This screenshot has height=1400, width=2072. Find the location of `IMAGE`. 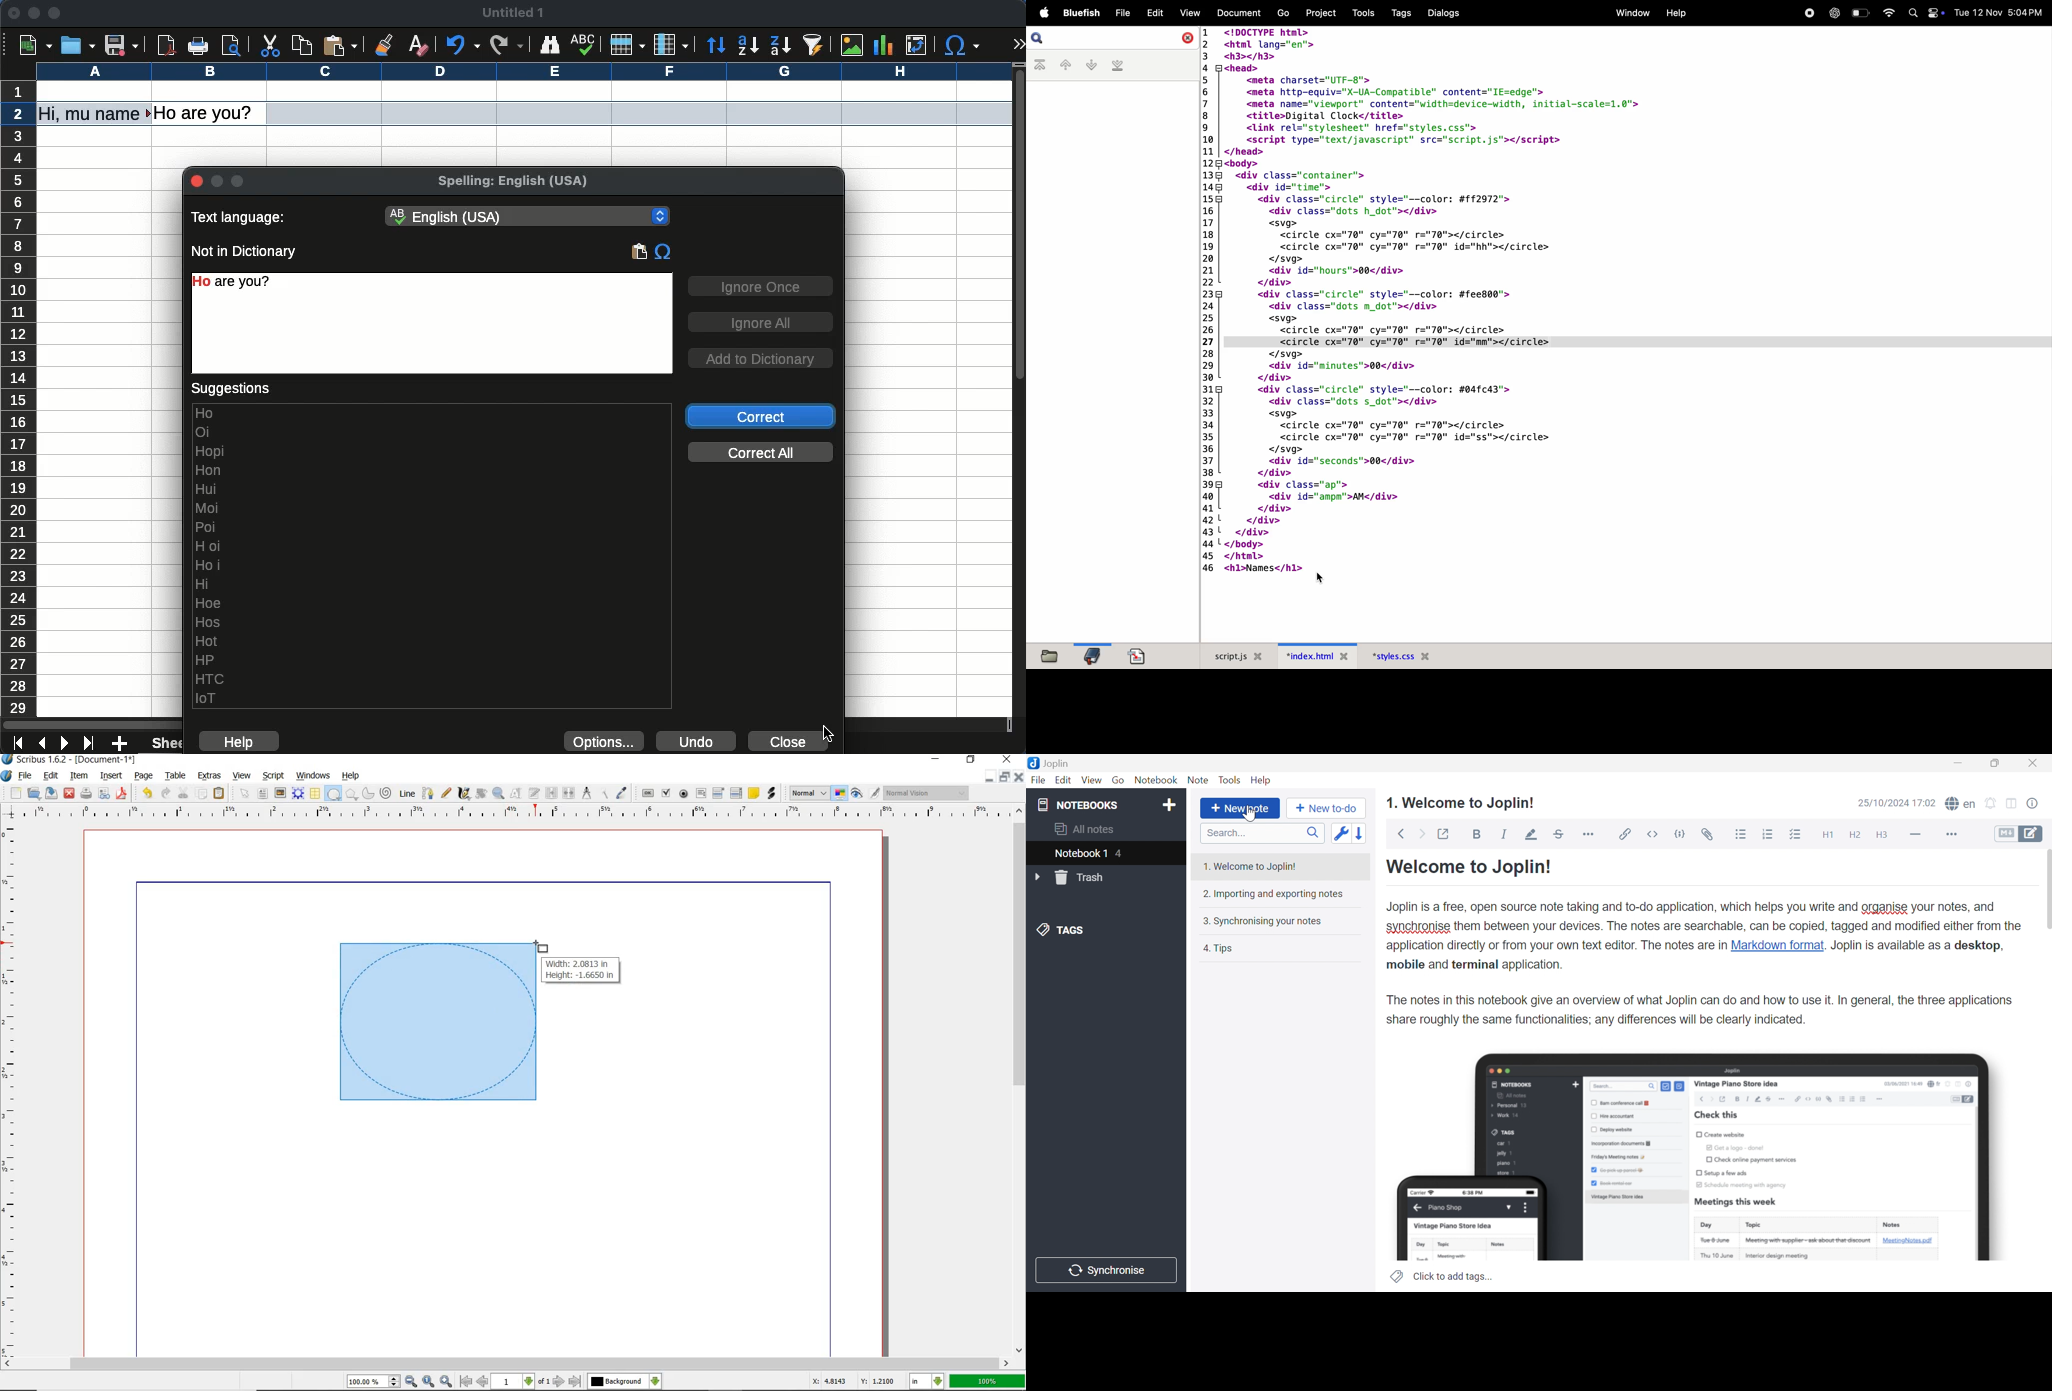

IMAGE is located at coordinates (280, 792).